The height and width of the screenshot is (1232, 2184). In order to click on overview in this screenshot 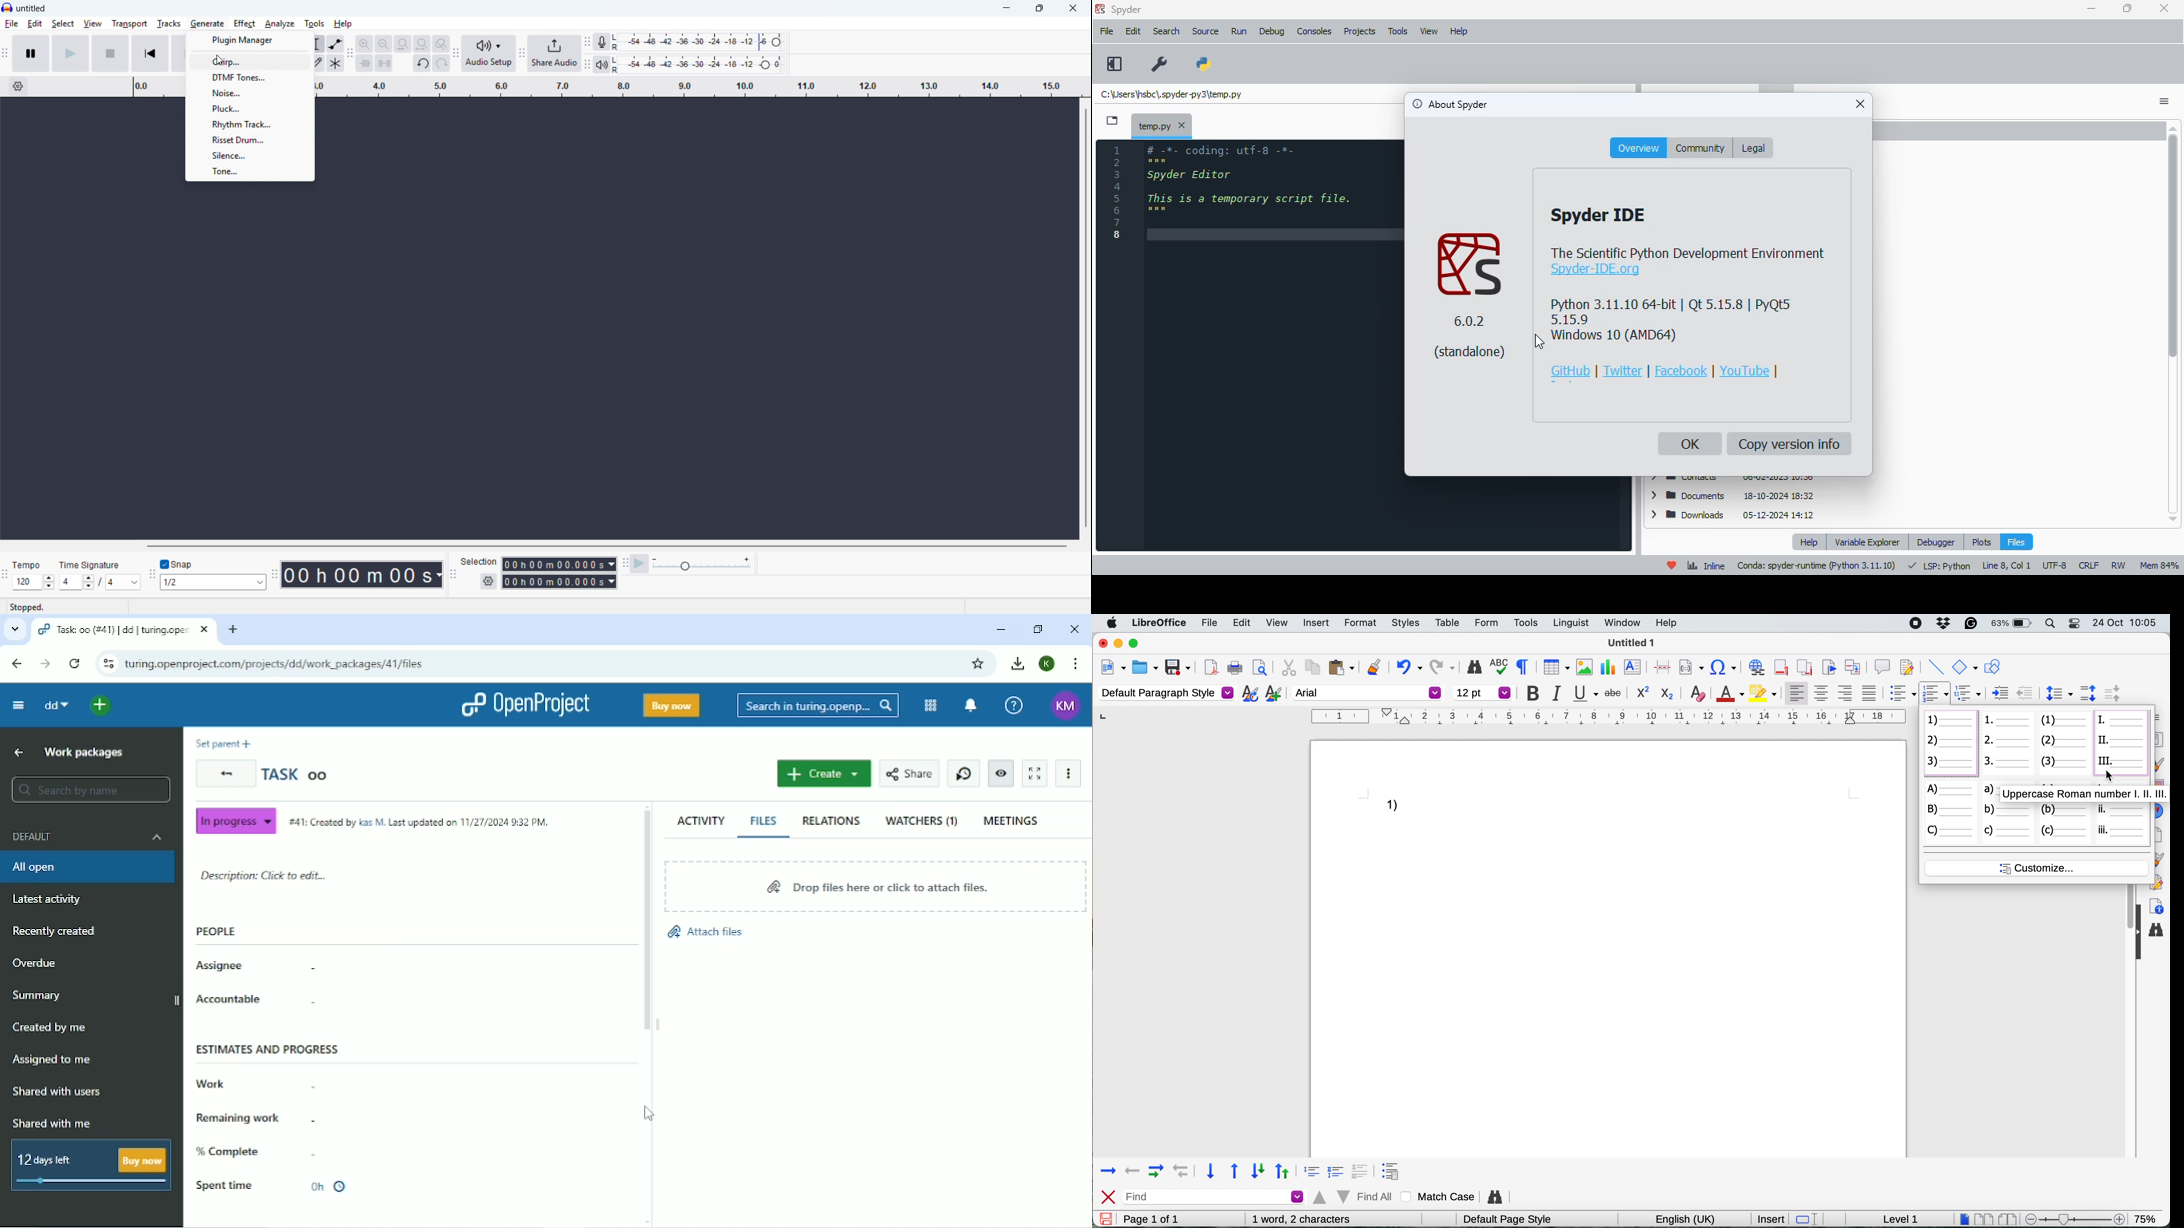, I will do `click(1638, 148)`.